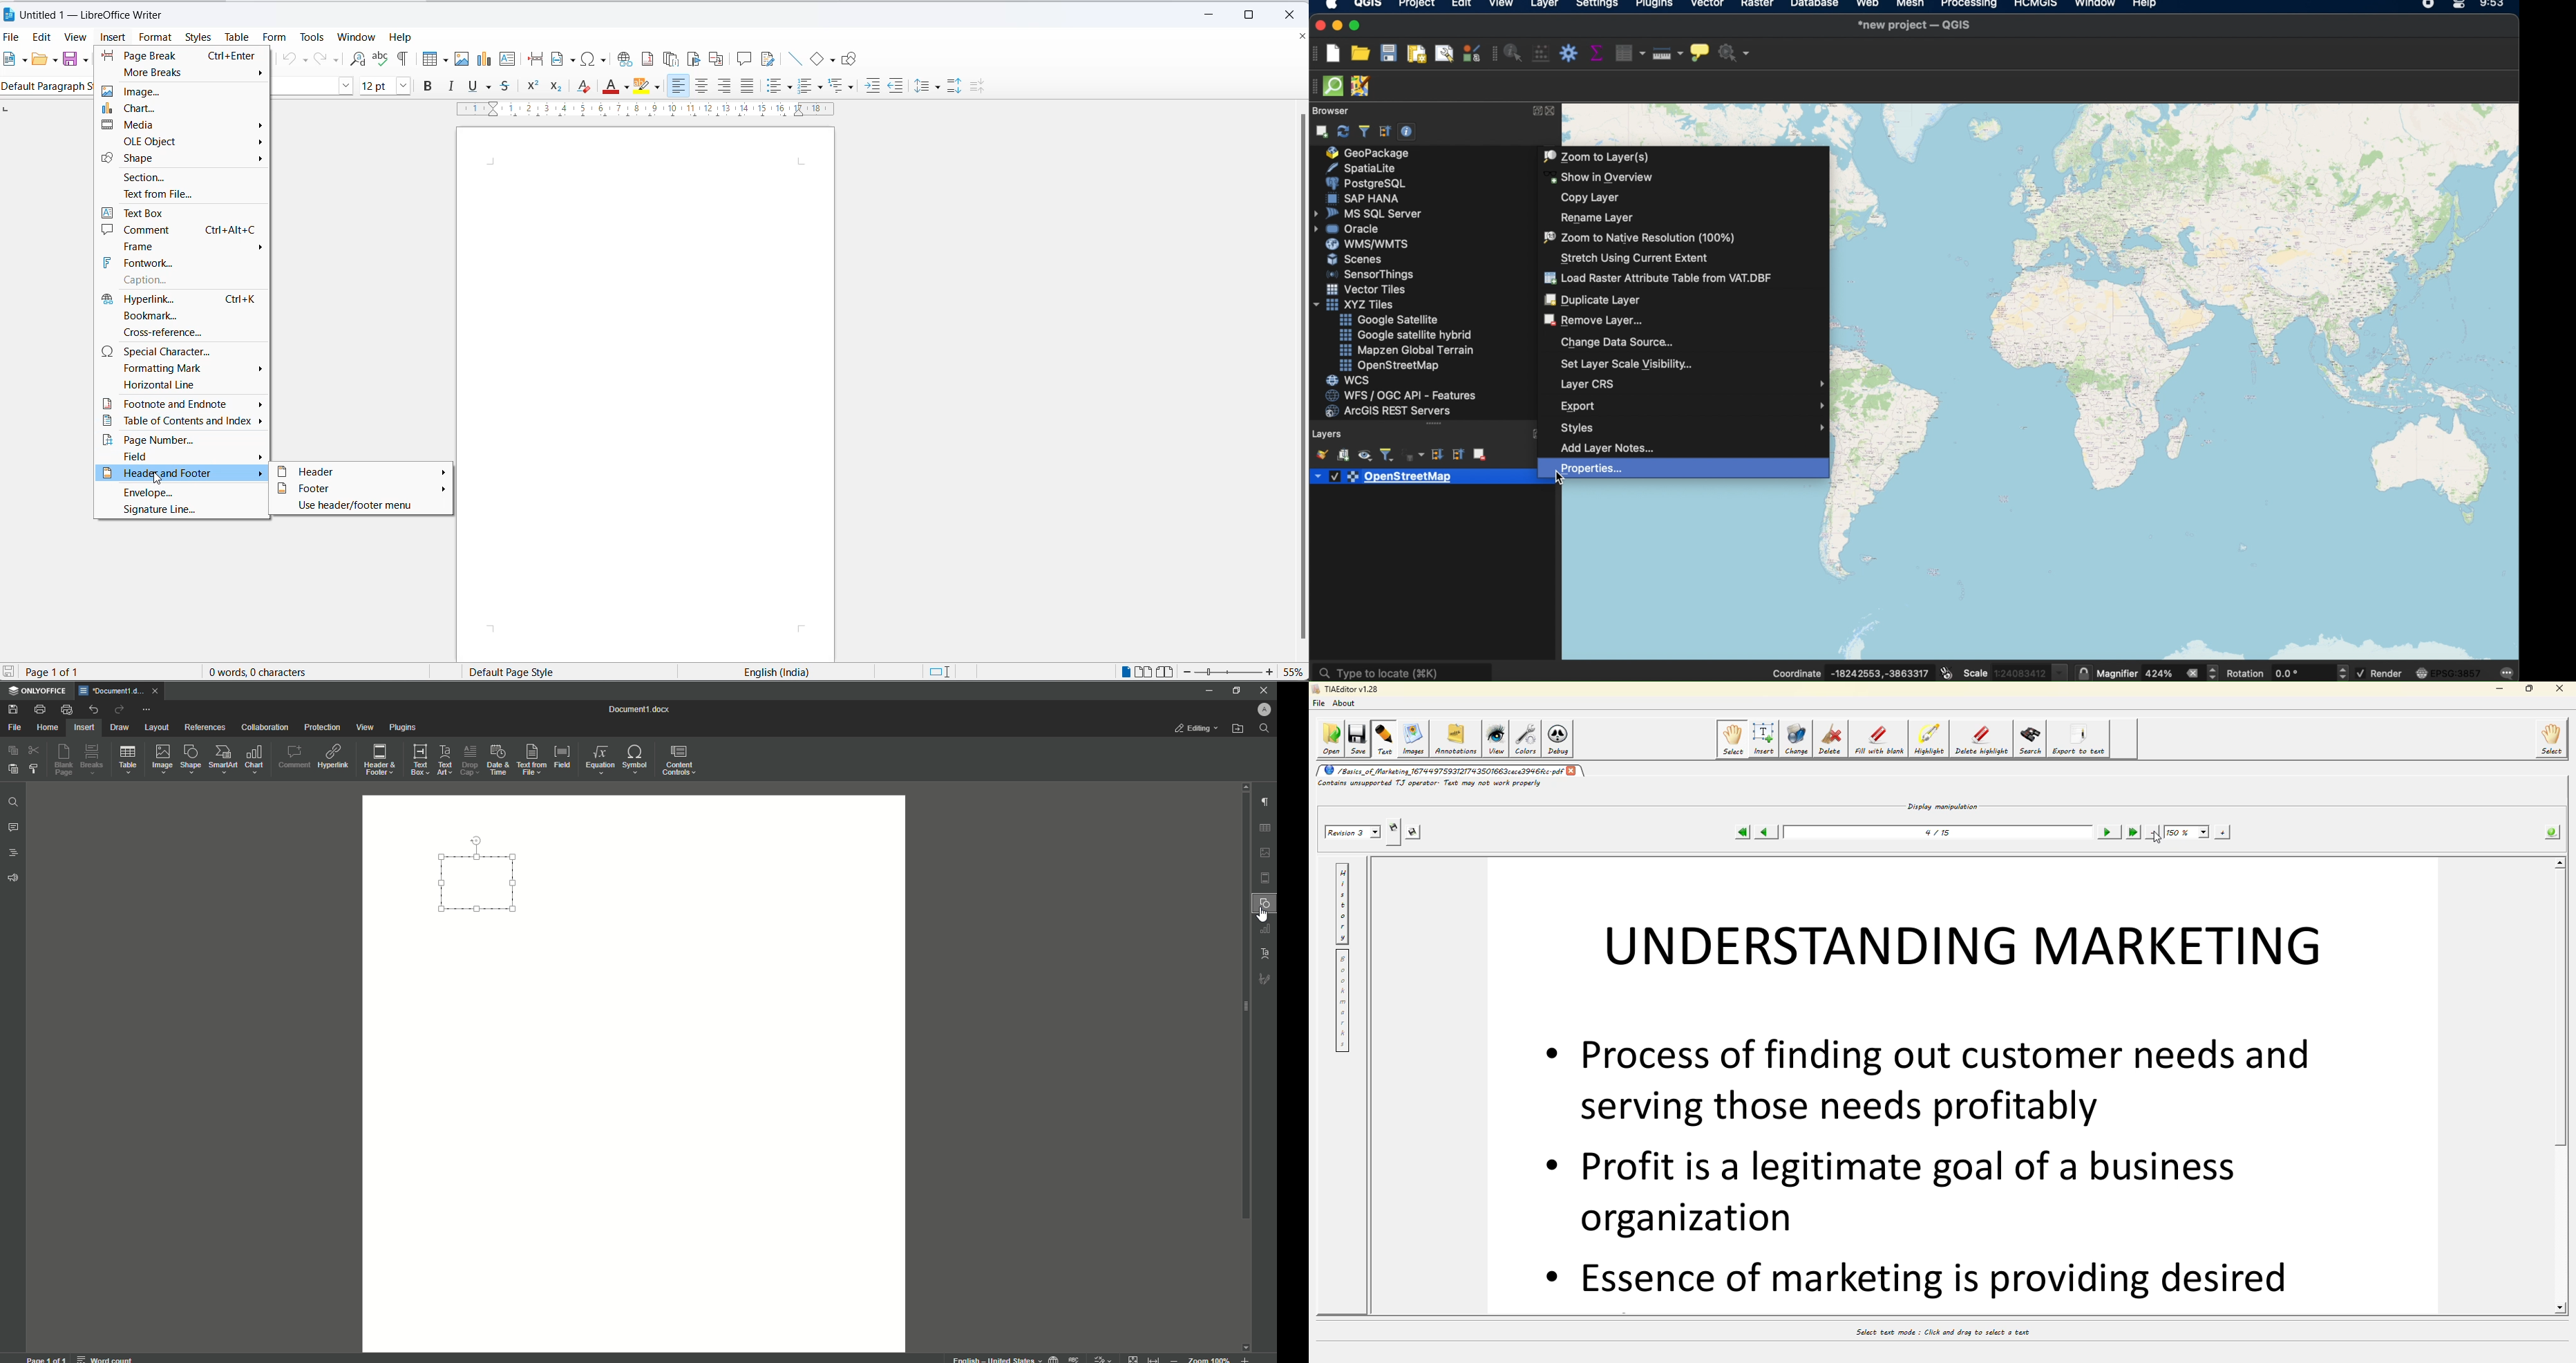  What do you see at coordinates (294, 757) in the screenshot?
I see `Comment` at bounding box center [294, 757].